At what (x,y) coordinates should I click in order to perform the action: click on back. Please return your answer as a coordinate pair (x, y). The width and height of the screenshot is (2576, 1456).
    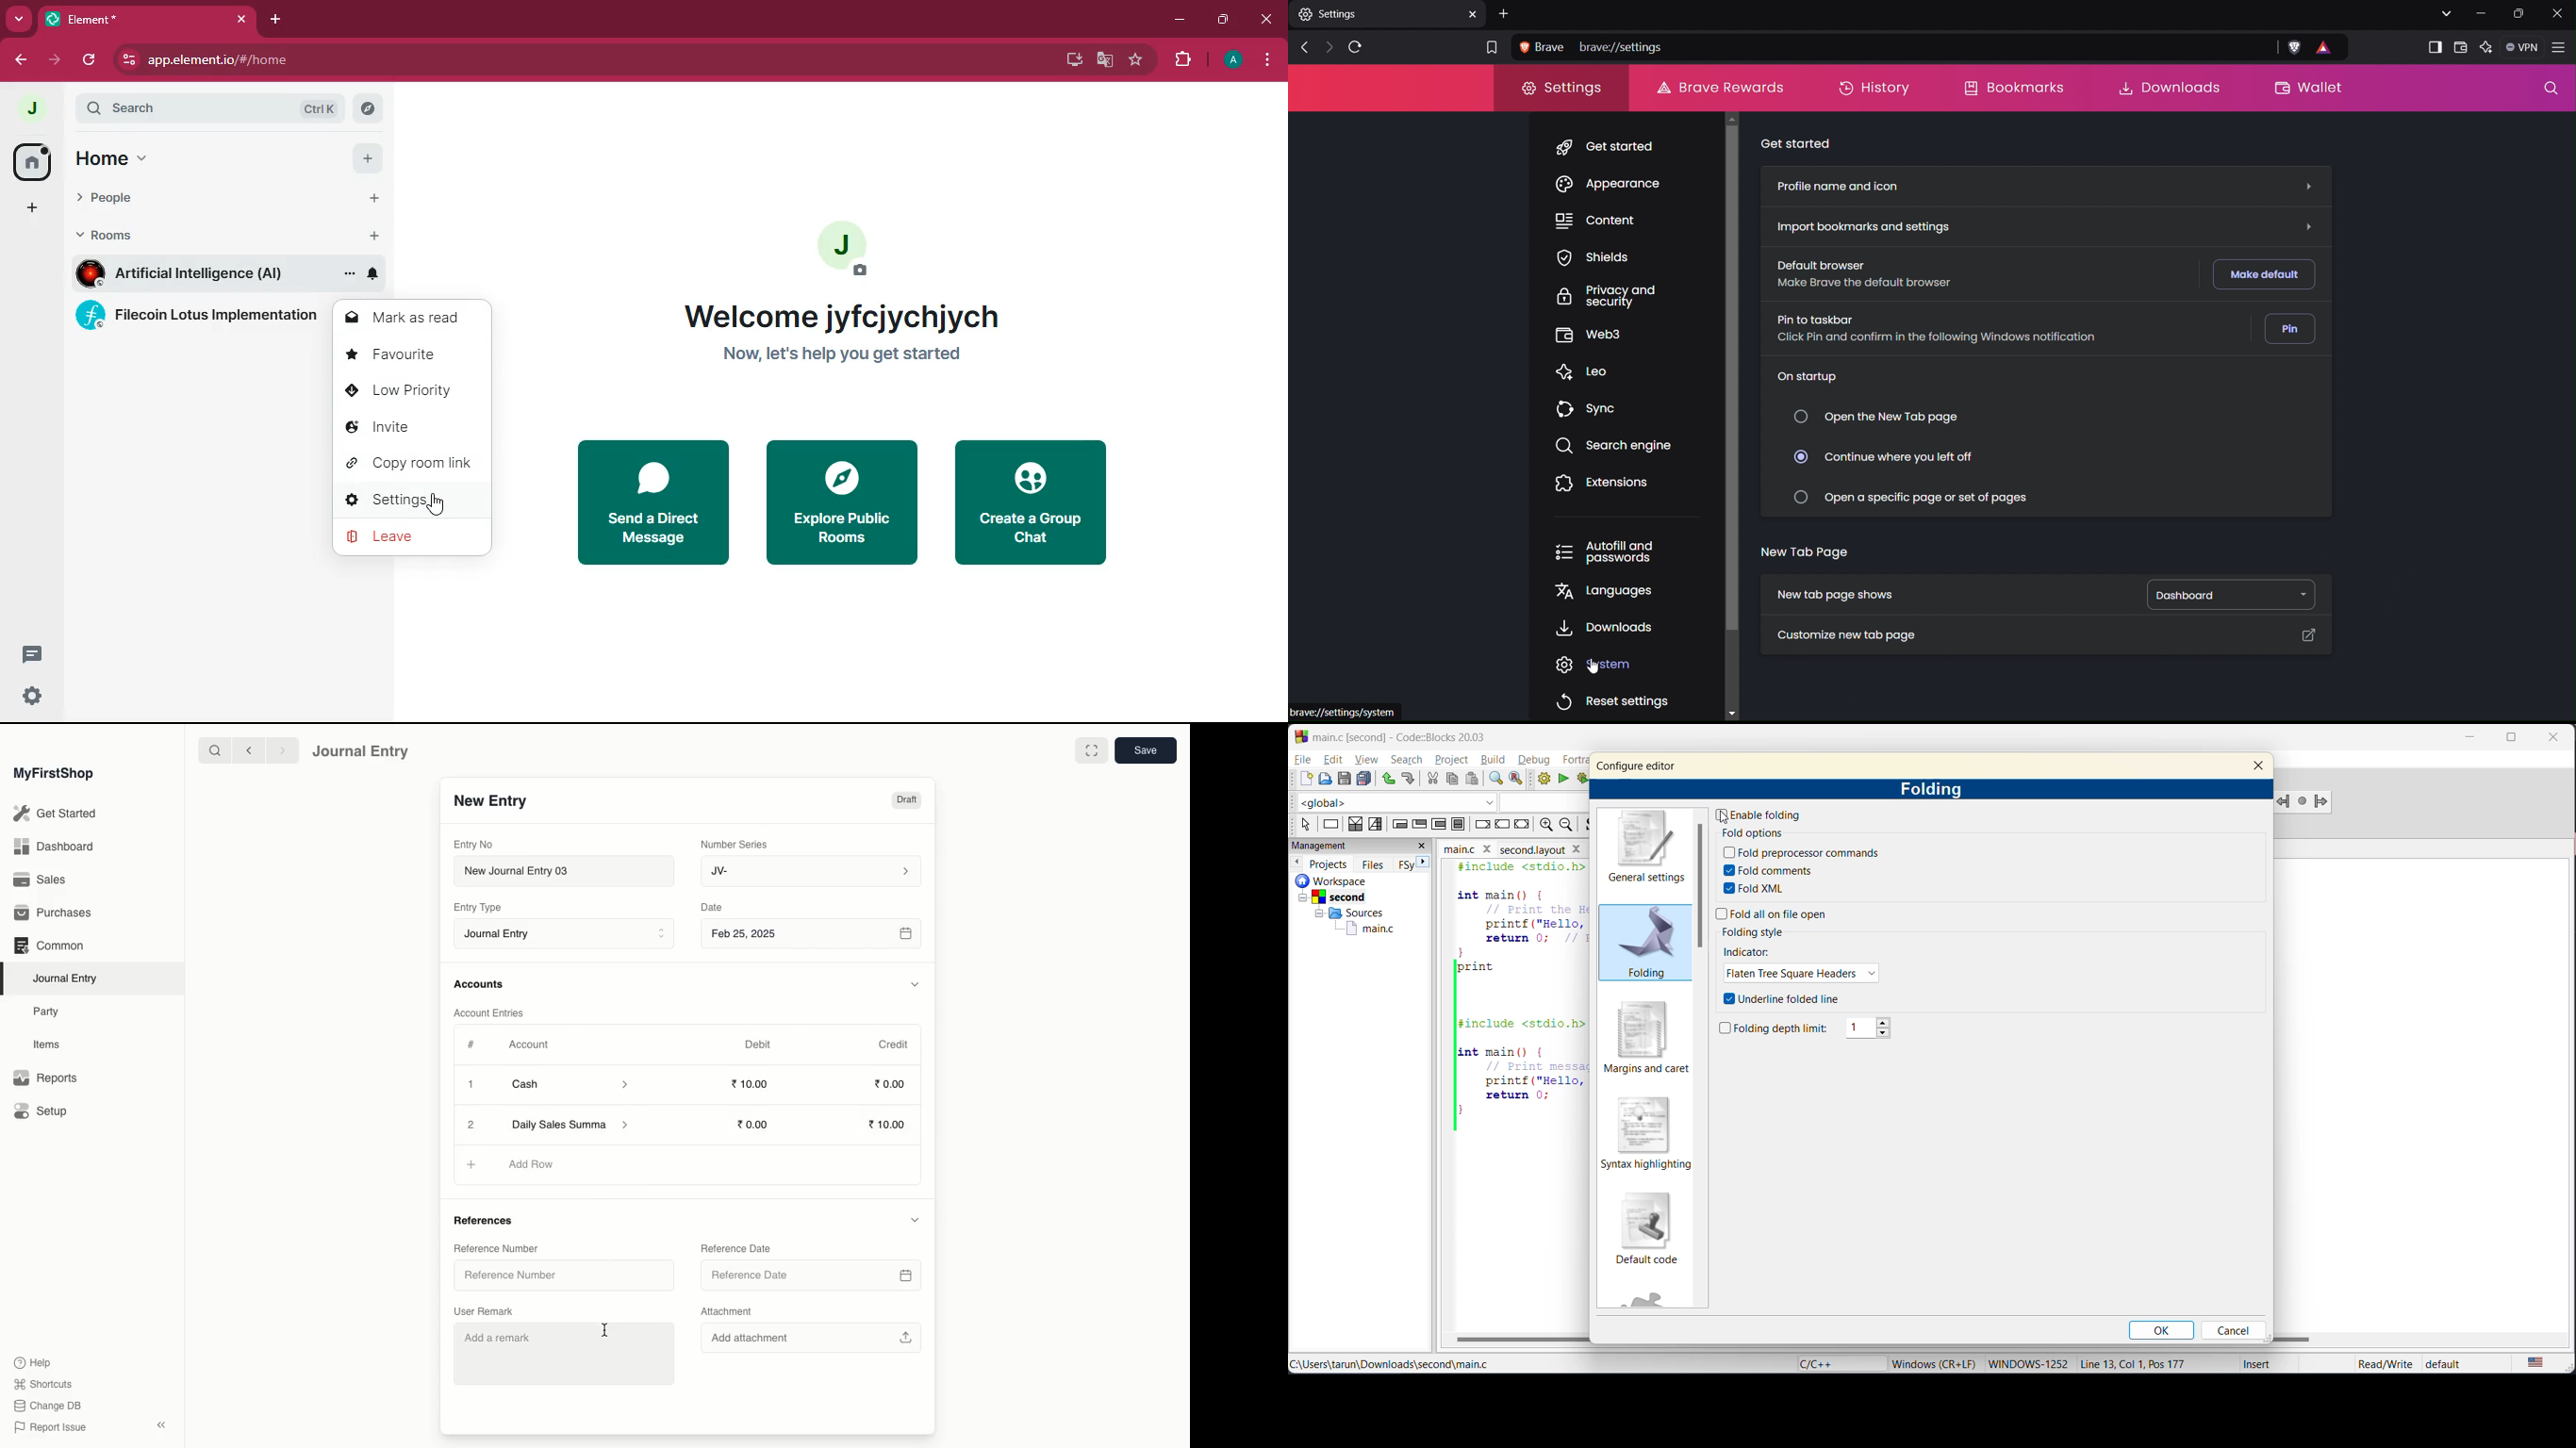
    Looking at the image, I should click on (22, 62).